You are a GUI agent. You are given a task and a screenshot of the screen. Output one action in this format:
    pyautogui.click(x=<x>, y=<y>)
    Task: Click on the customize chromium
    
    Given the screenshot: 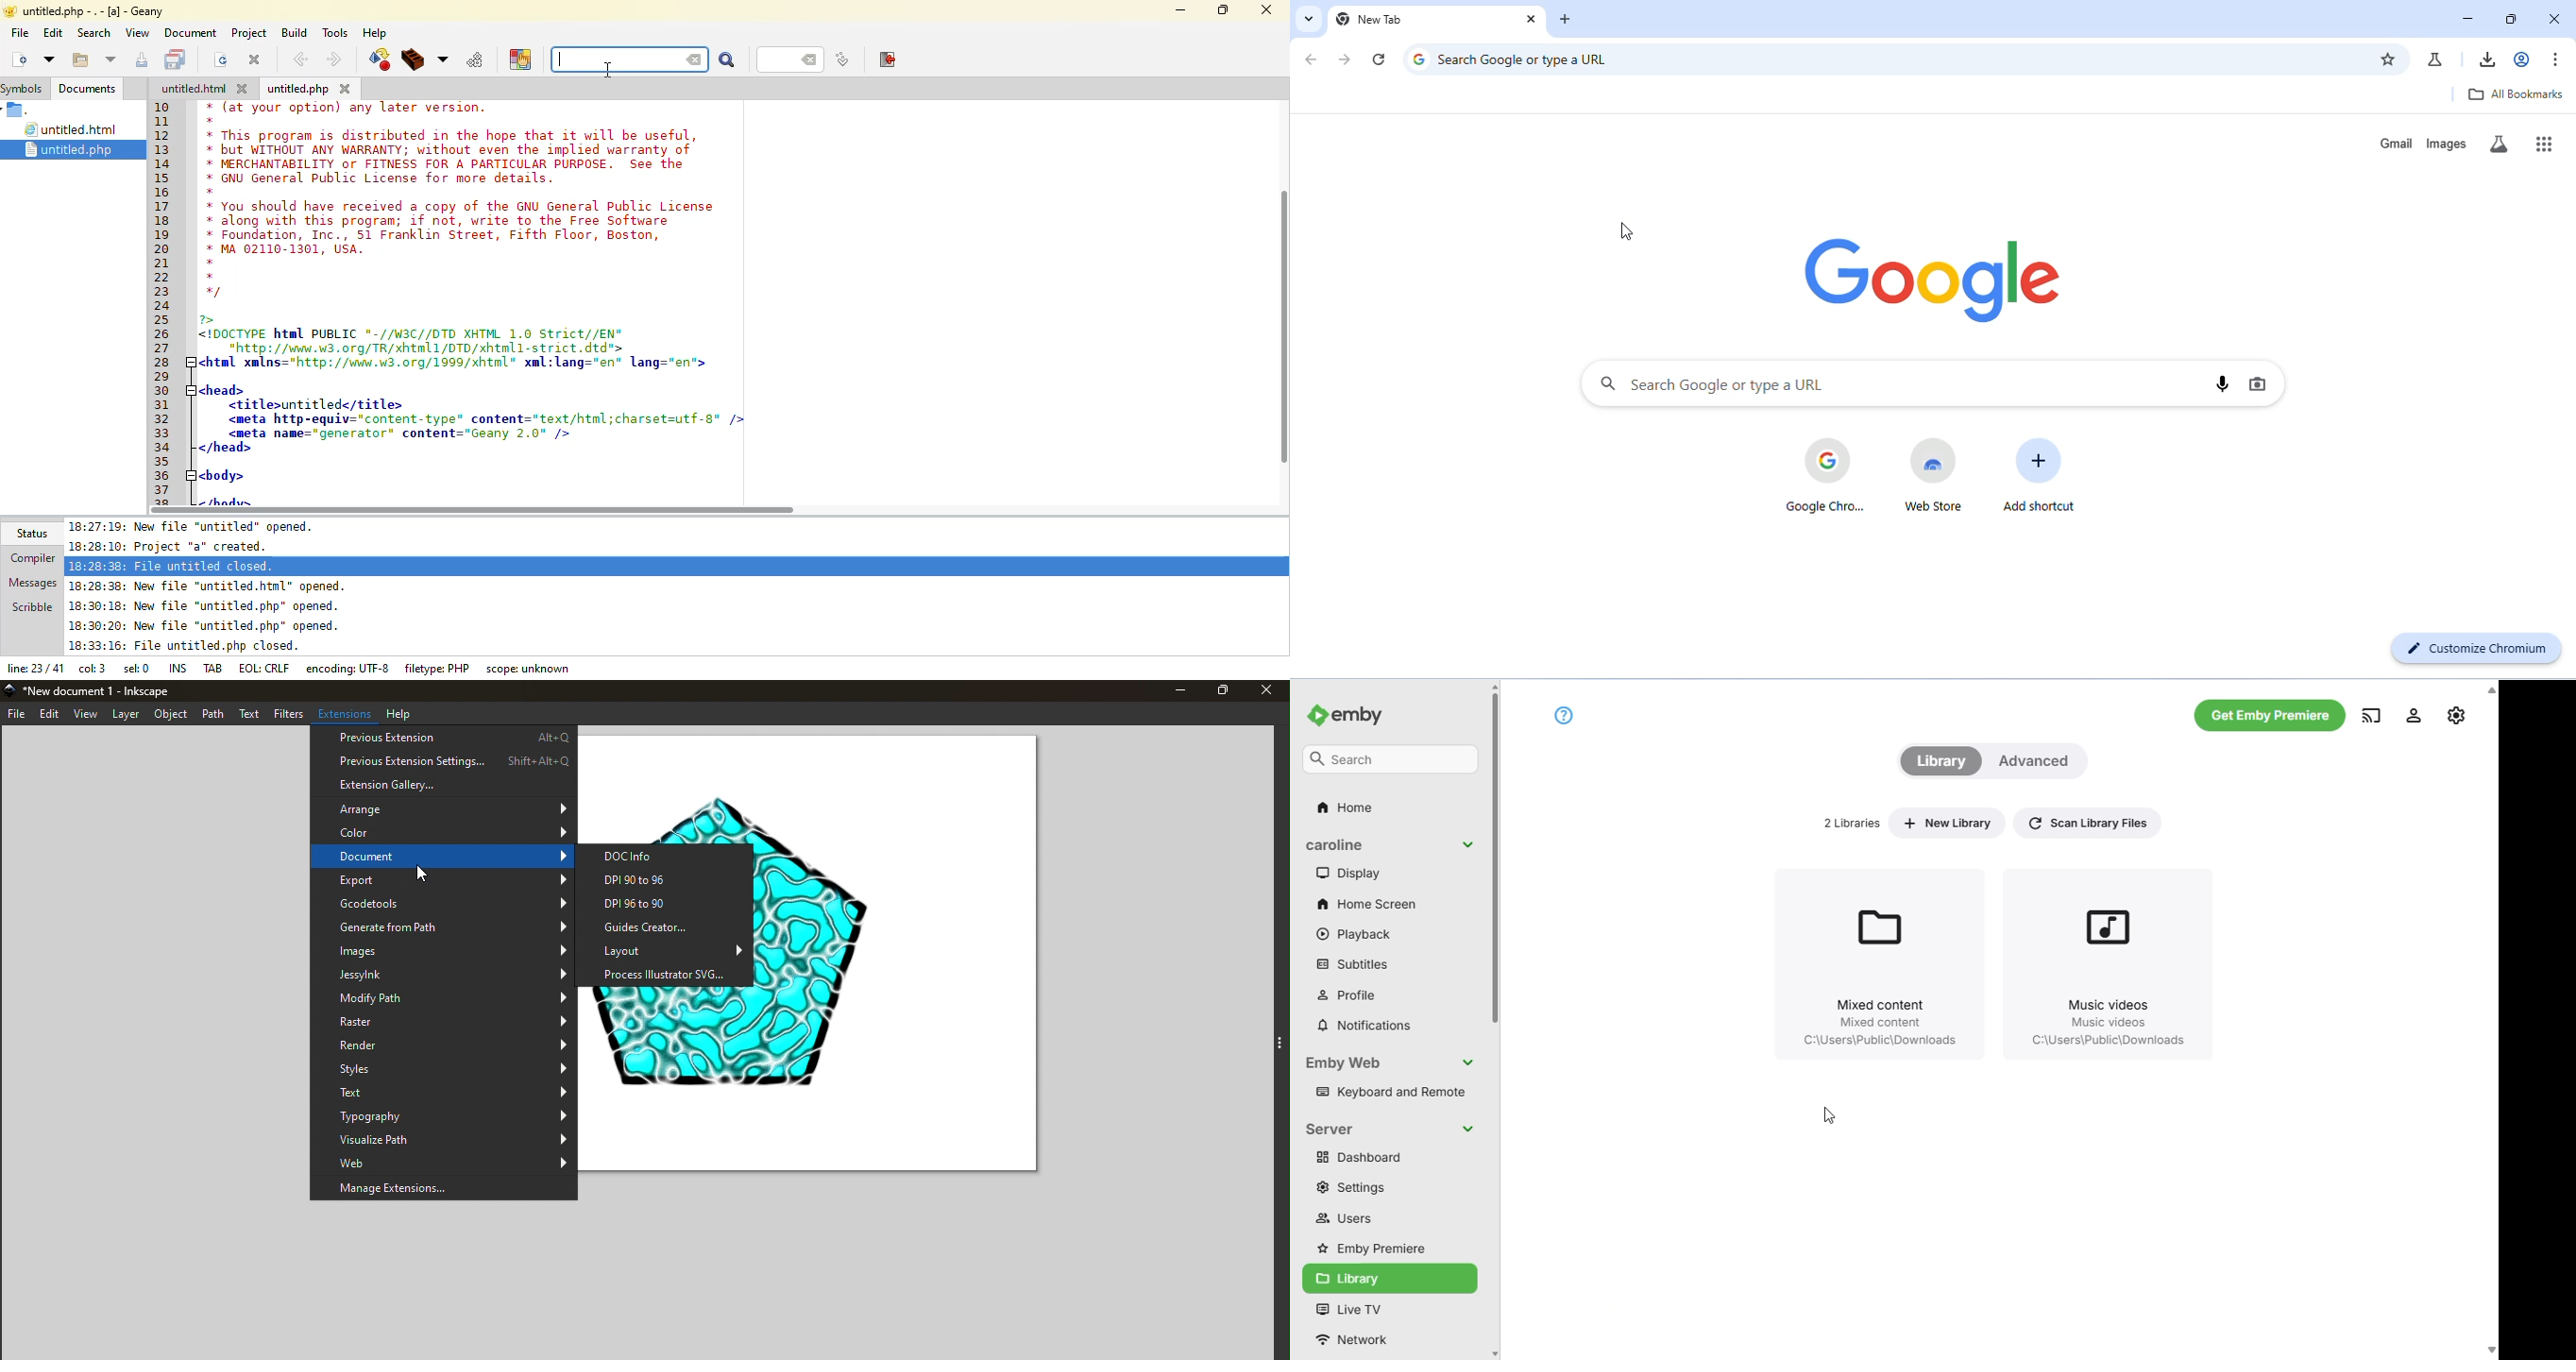 What is the action you would take?
    pyautogui.click(x=2477, y=648)
    